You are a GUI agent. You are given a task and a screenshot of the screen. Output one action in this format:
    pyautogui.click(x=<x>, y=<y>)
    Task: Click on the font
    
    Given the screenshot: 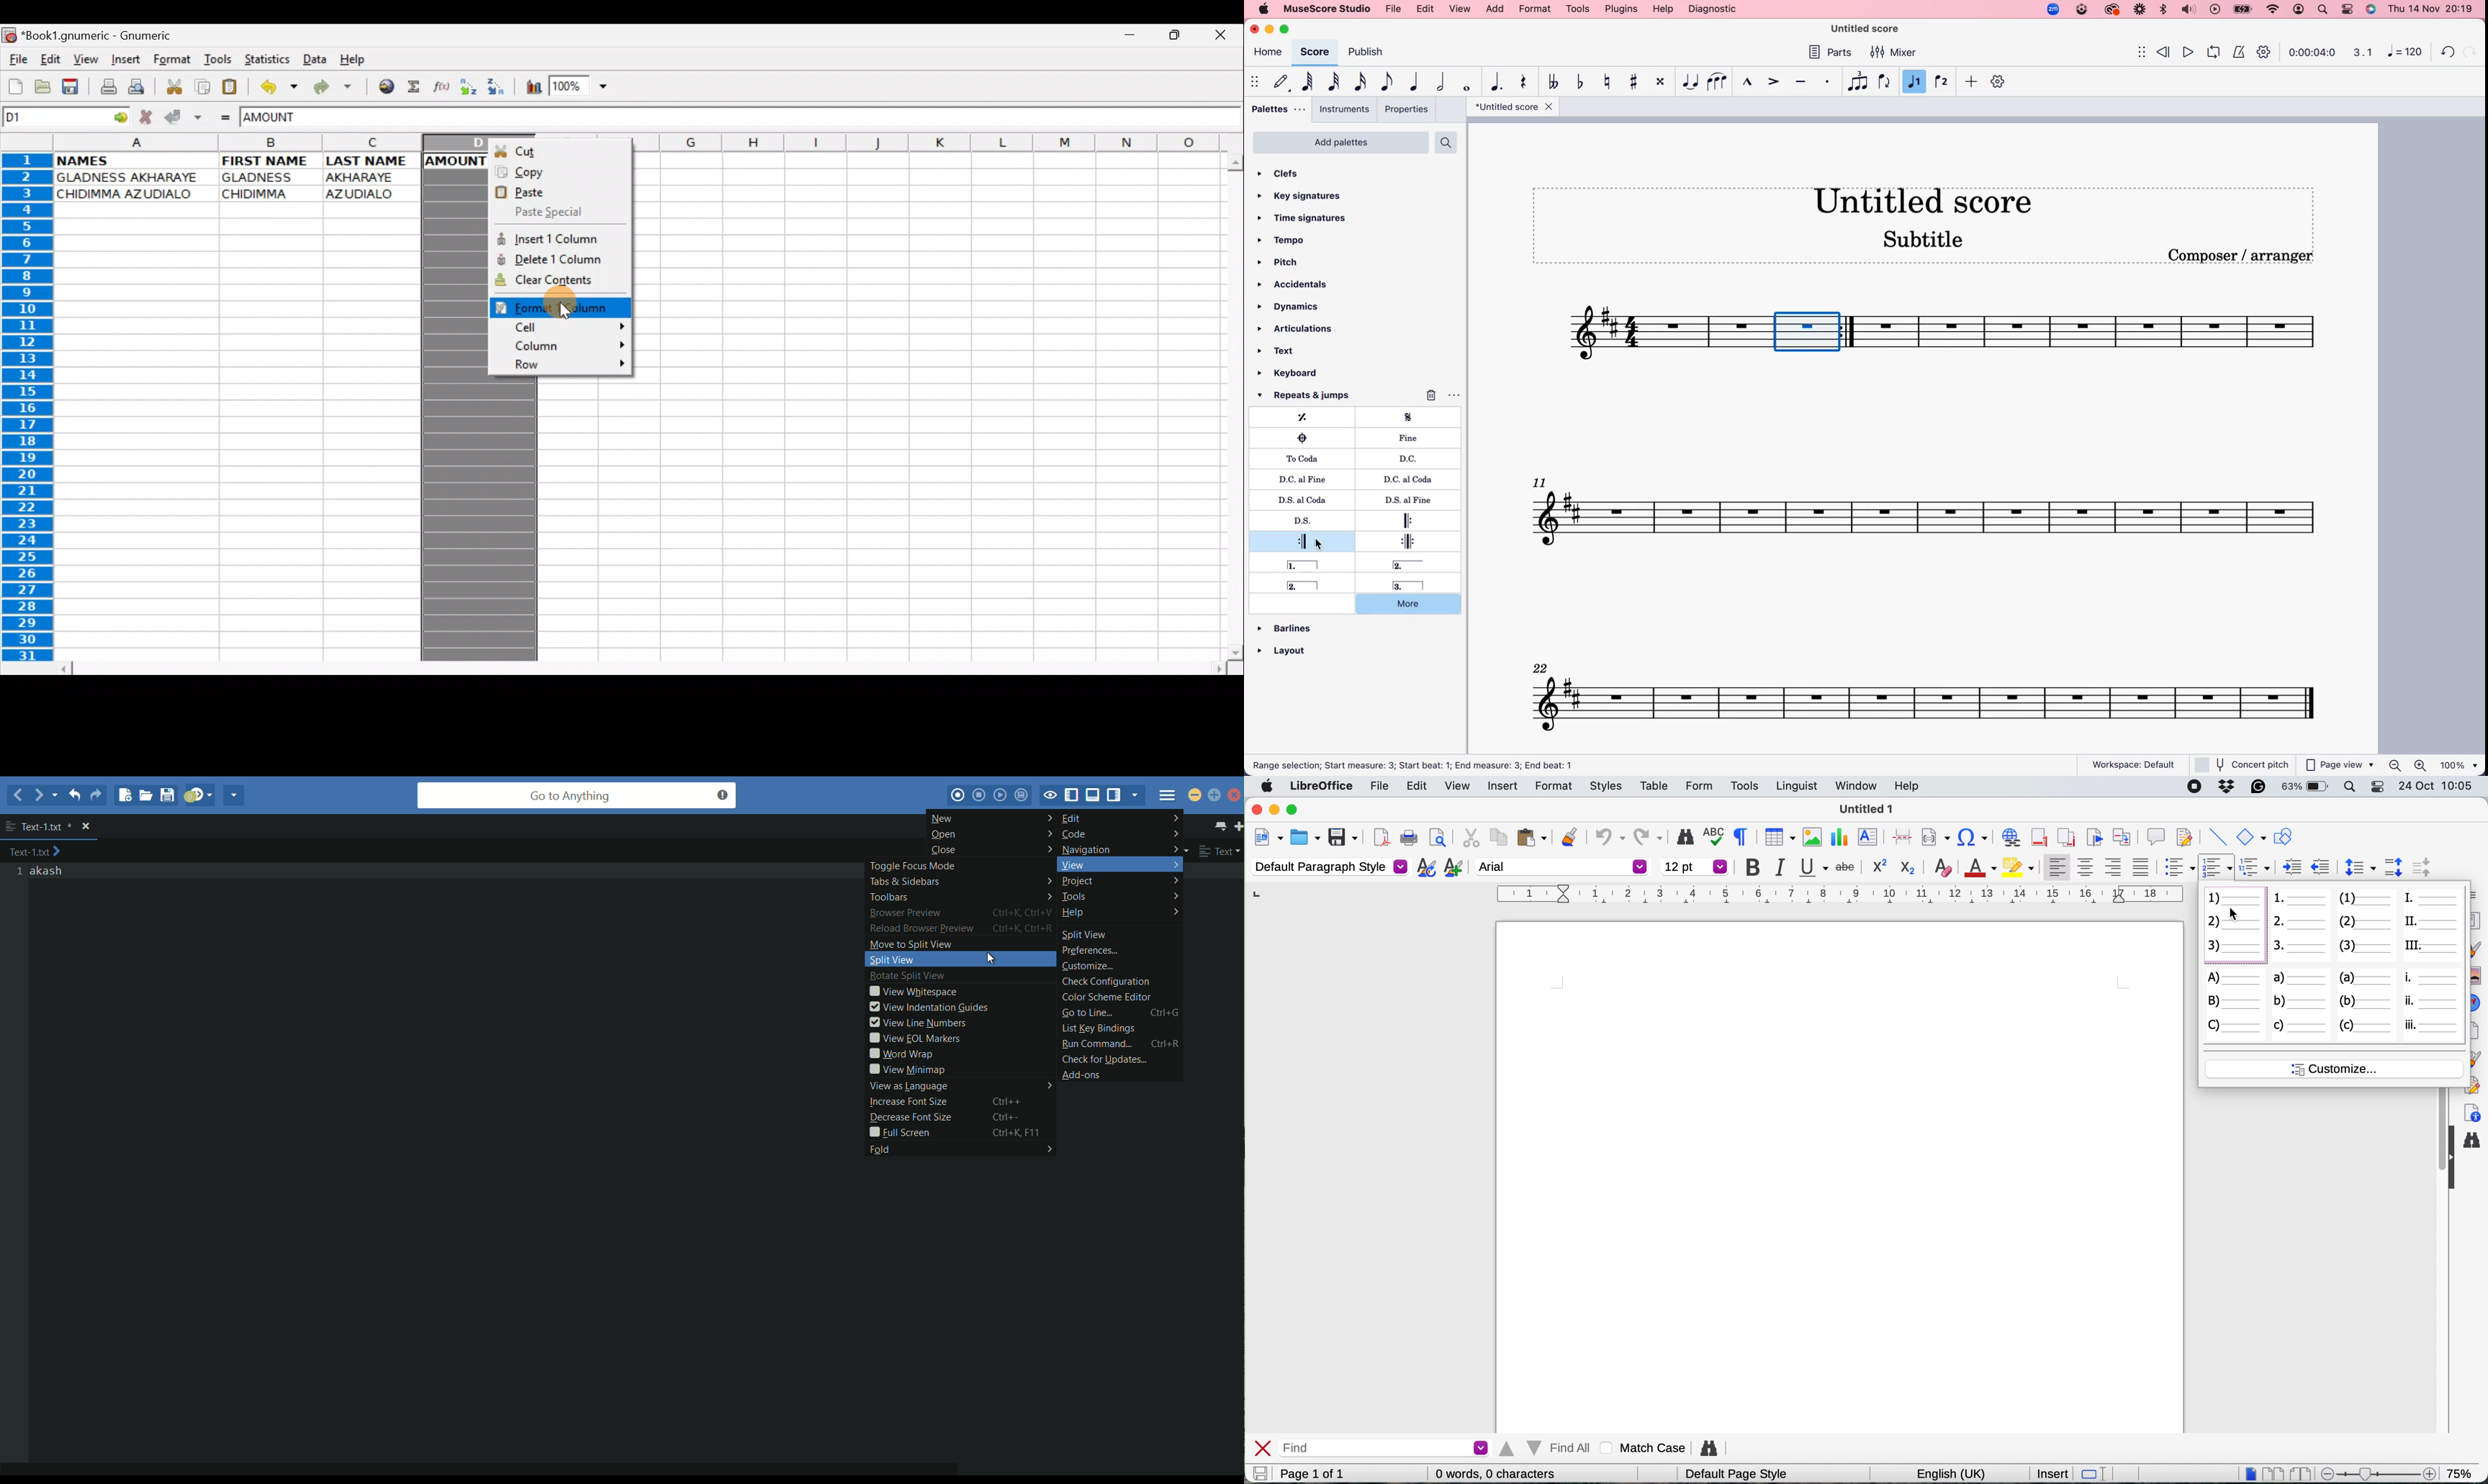 What is the action you would take?
    pyautogui.click(x=1561, y=867)
    